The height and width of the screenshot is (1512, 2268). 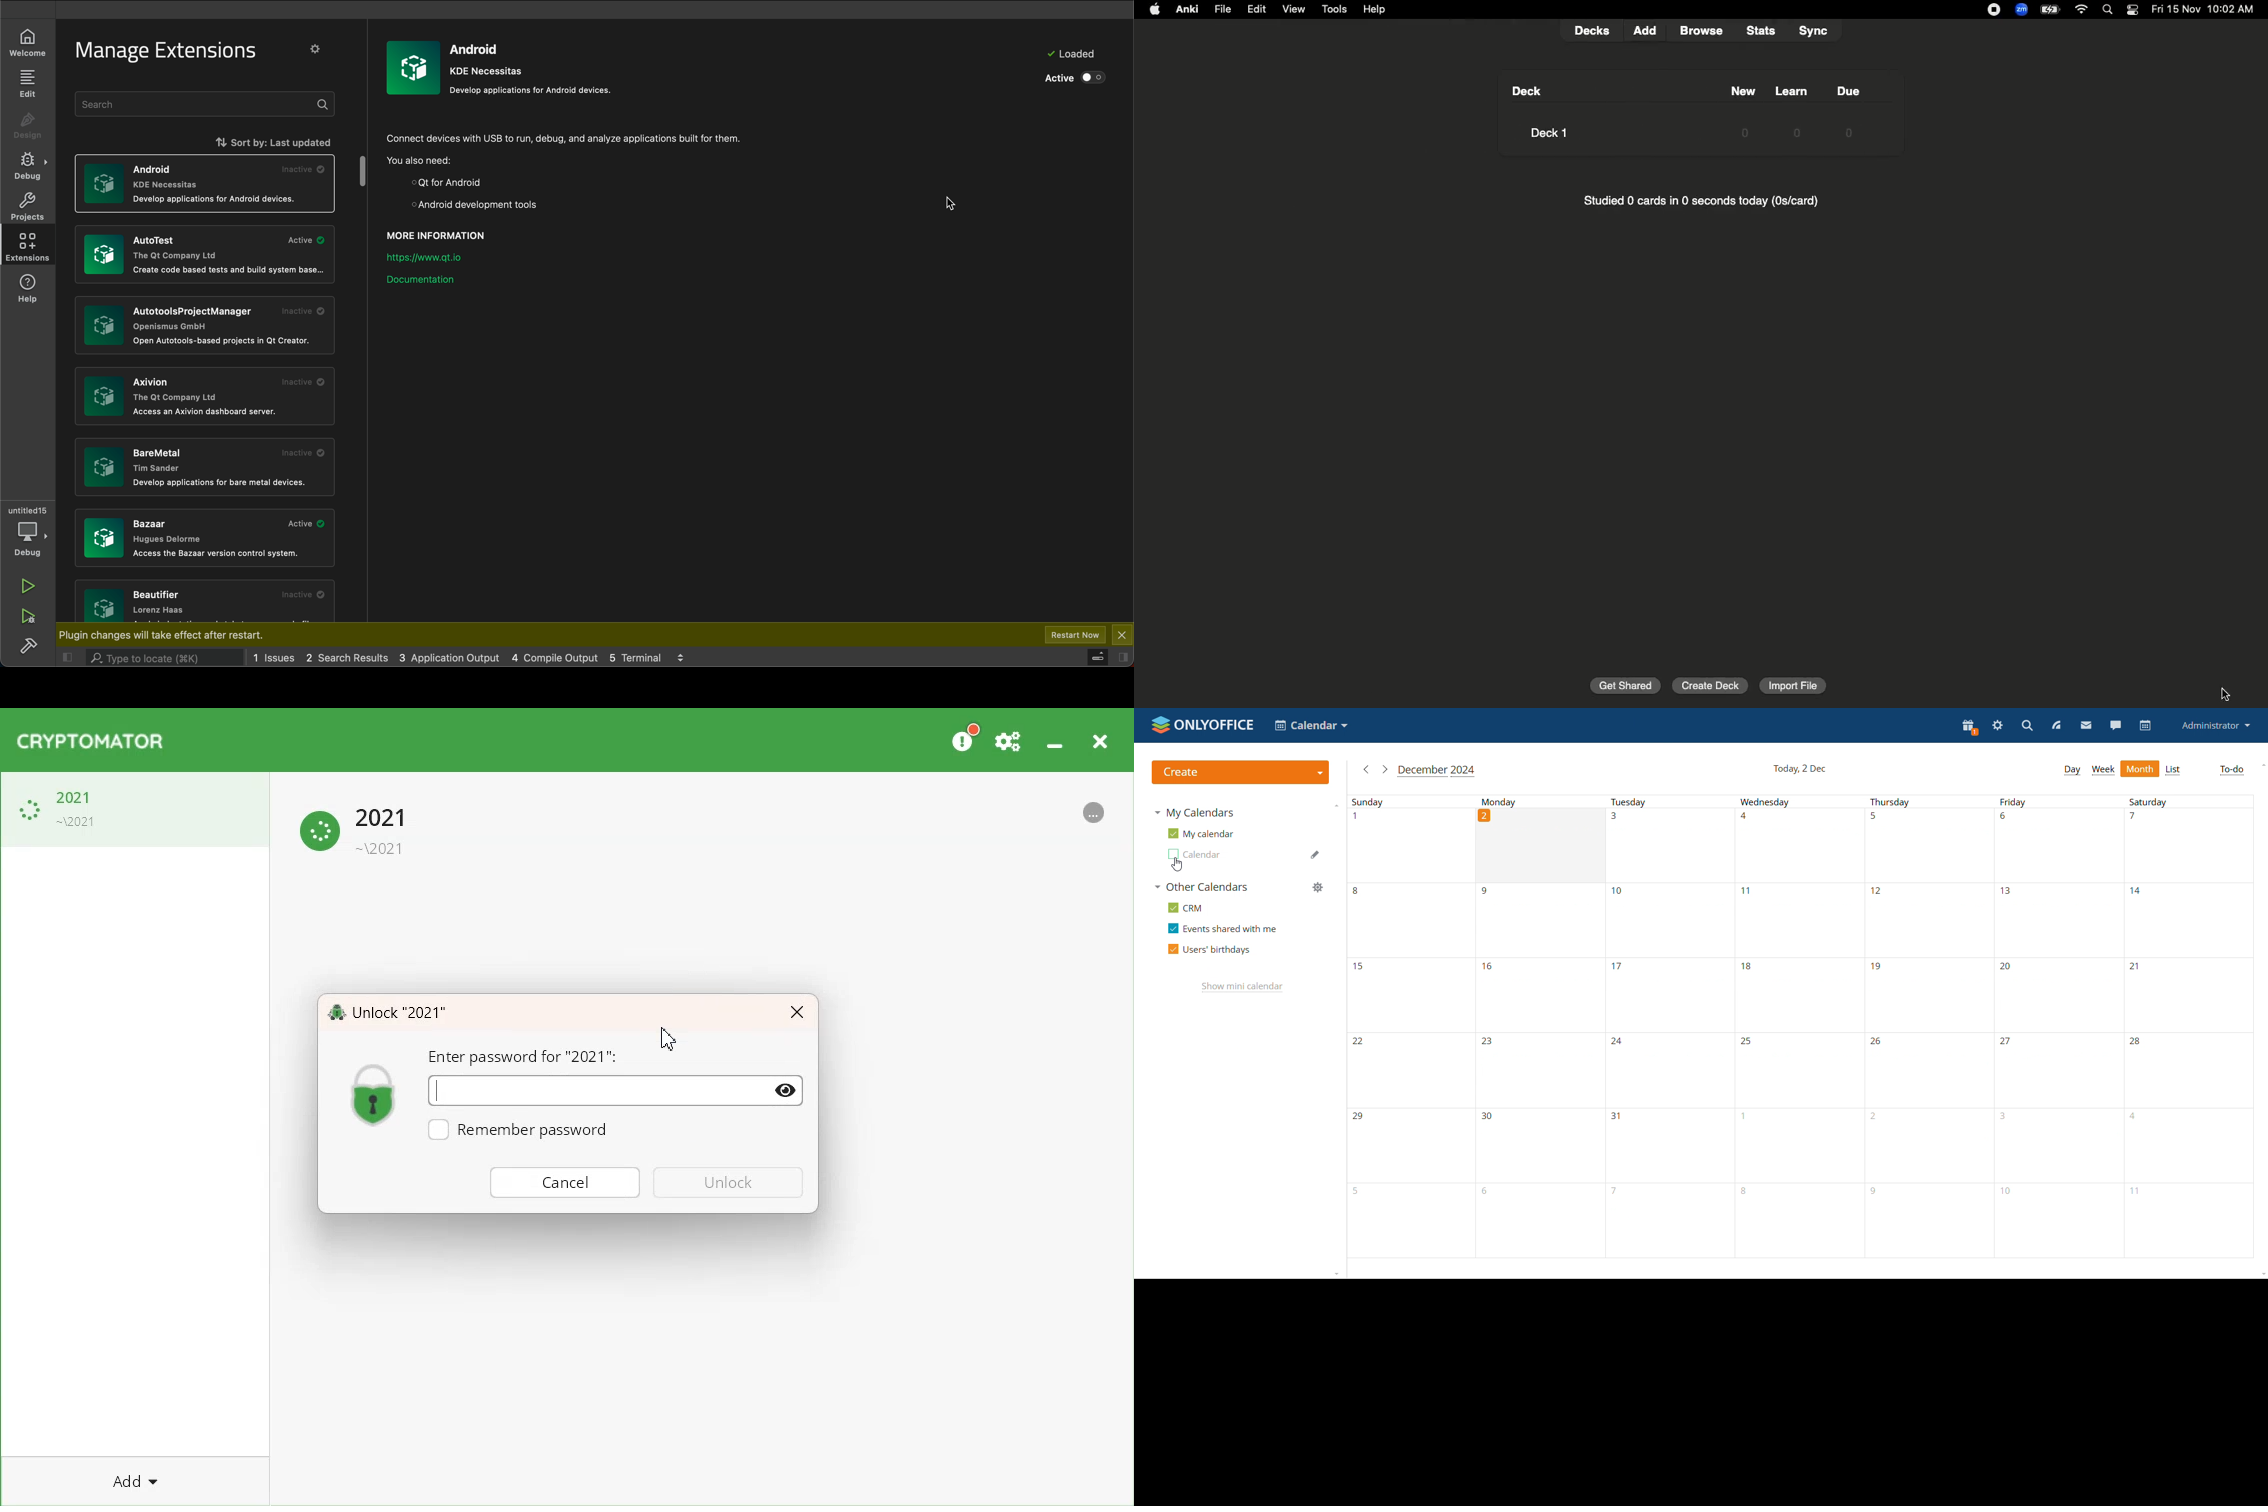 I want to click on Charge, so click(x=2049, y=9).